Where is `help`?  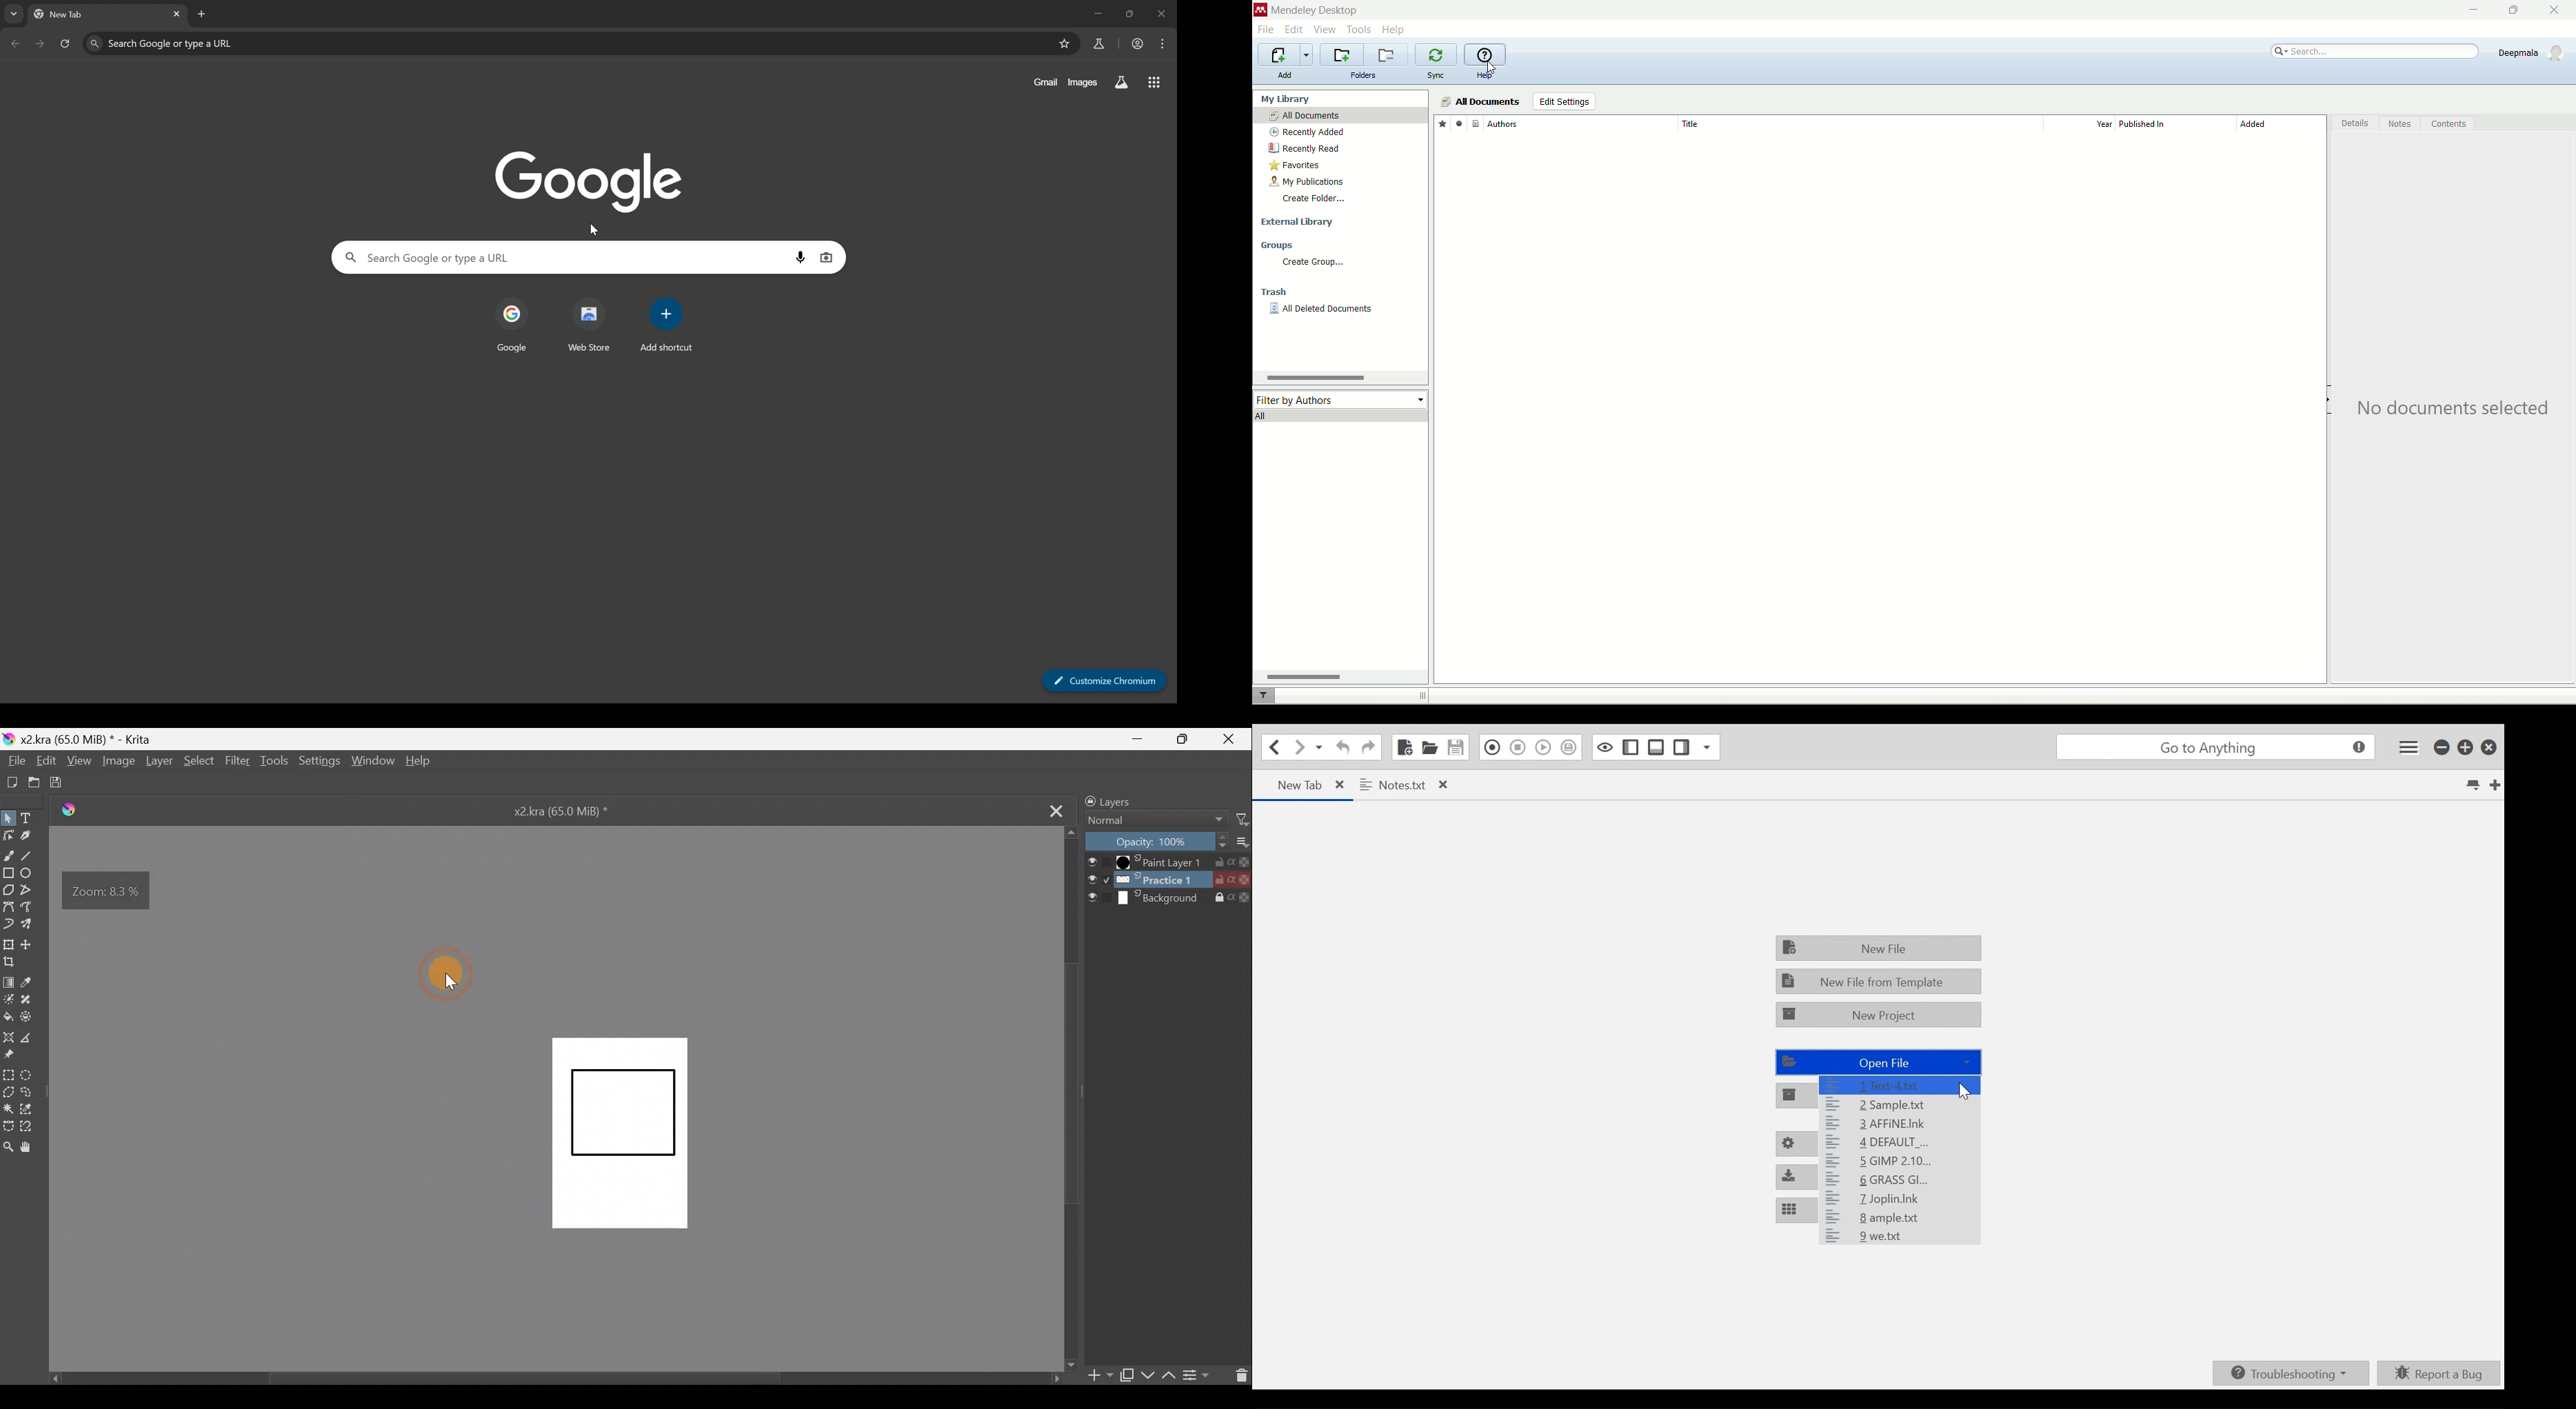
help is located at coordinates (1486, 75).